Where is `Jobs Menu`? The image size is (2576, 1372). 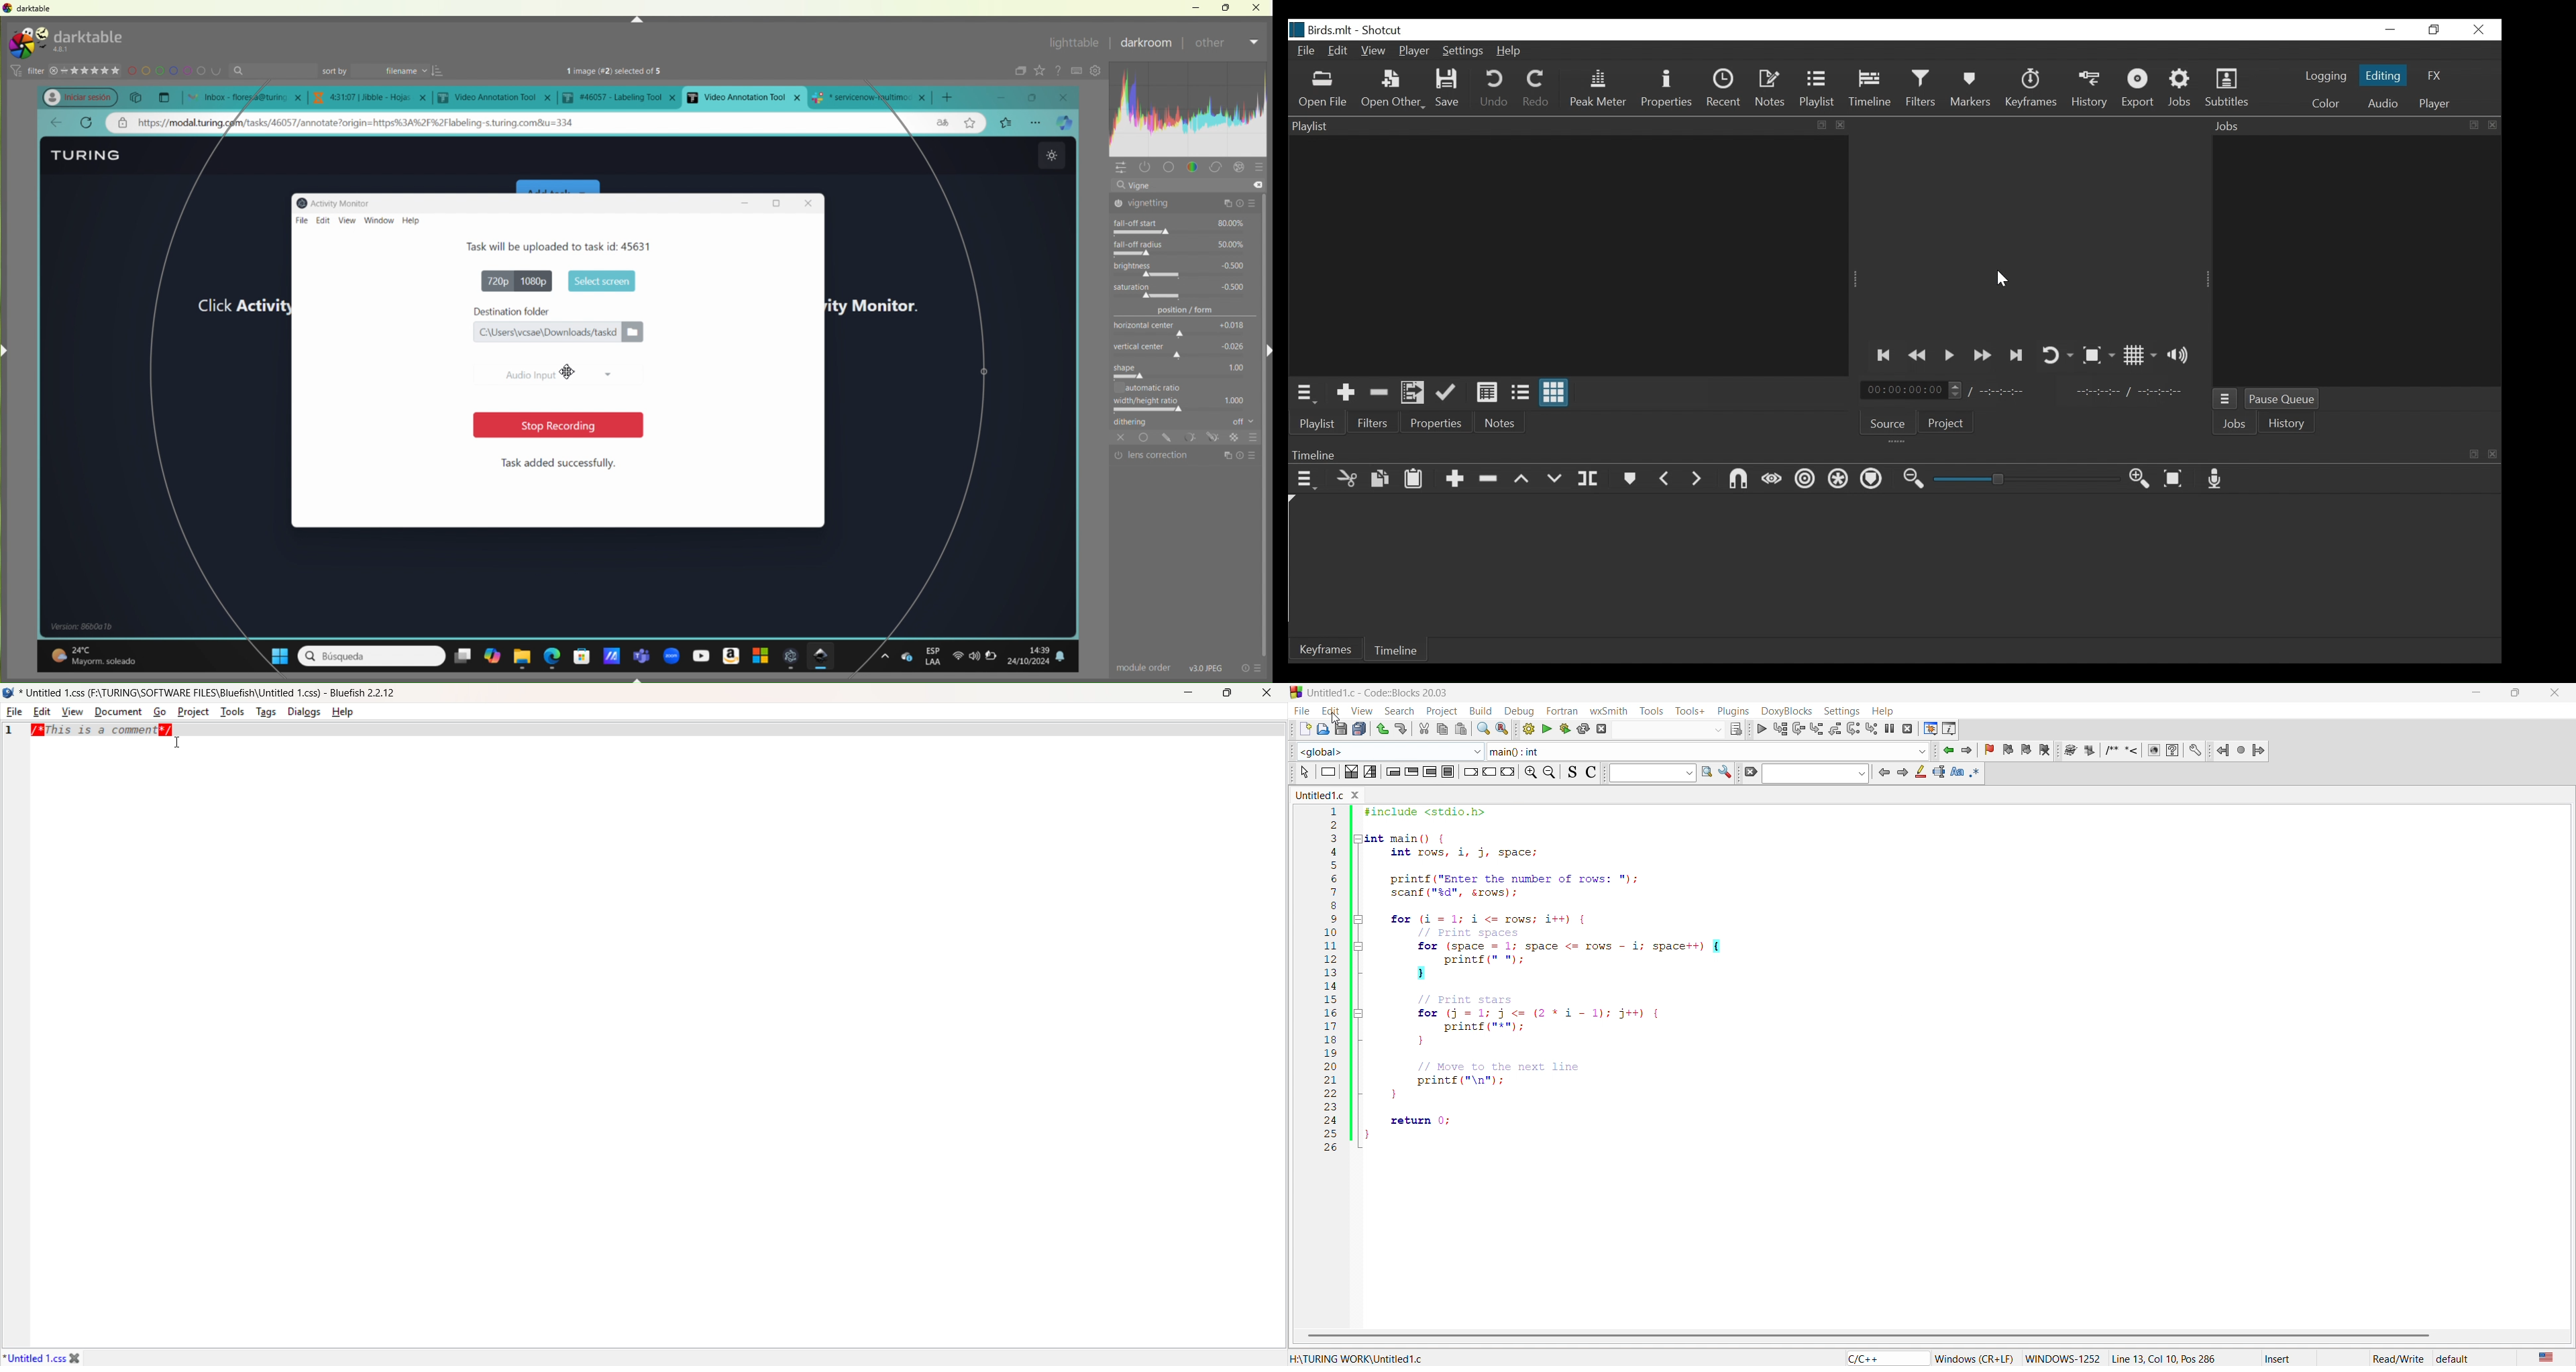 Jobs Menu is located at coordinates (2227, 401).